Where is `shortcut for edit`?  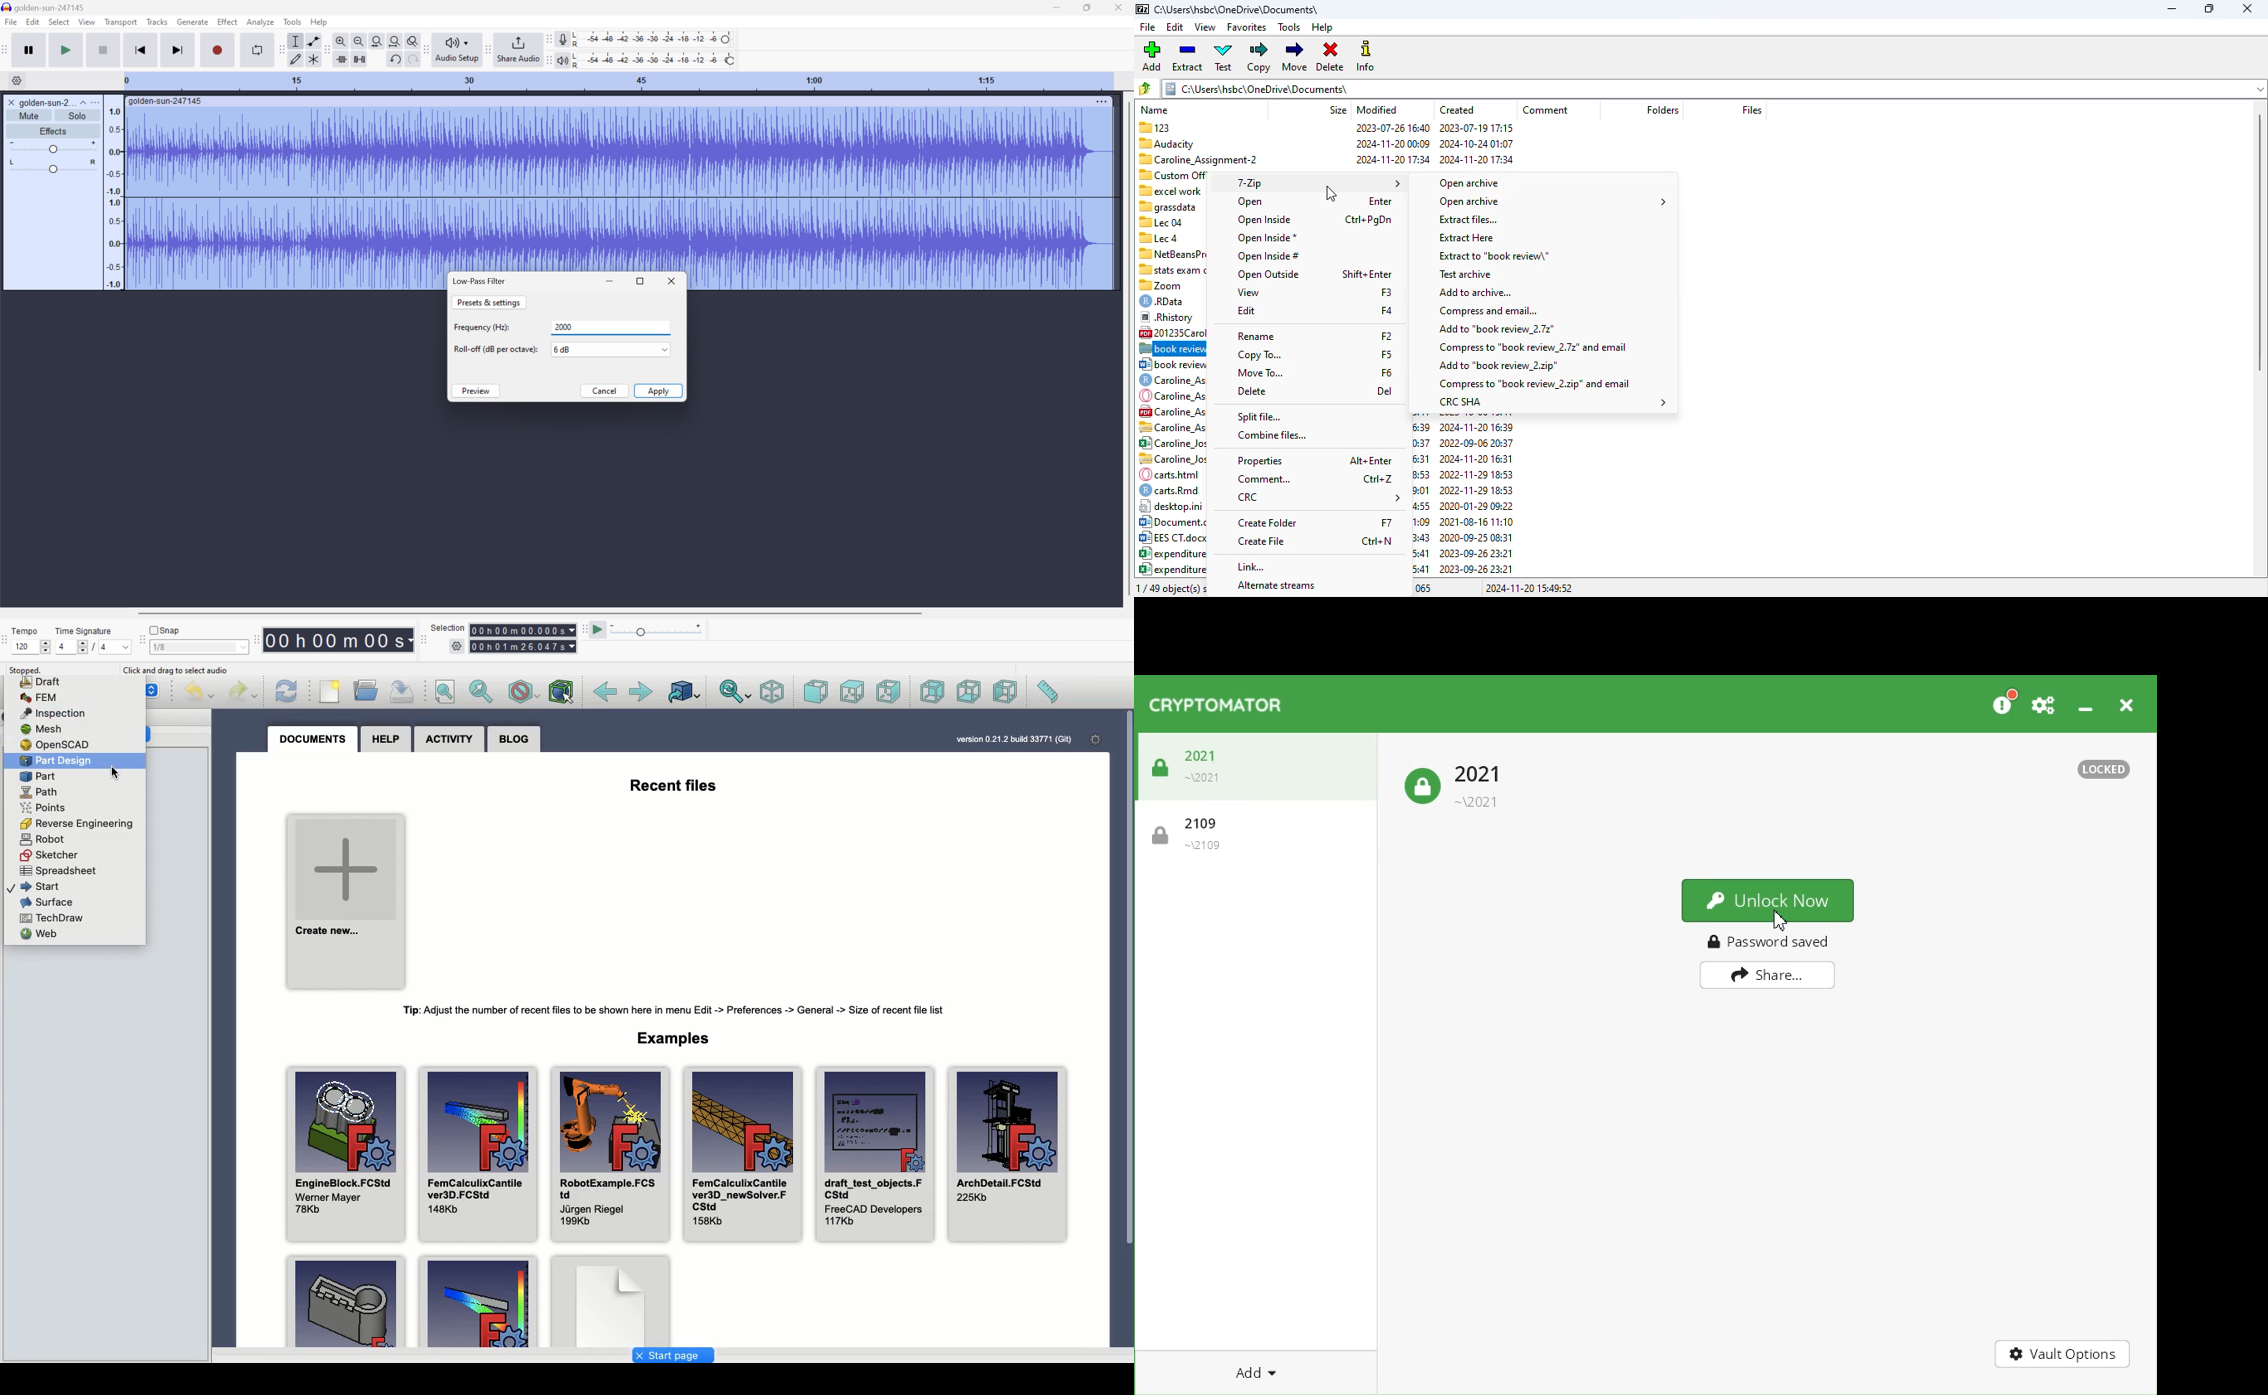
shortcut for edit is located at coordinates (1386, 310).